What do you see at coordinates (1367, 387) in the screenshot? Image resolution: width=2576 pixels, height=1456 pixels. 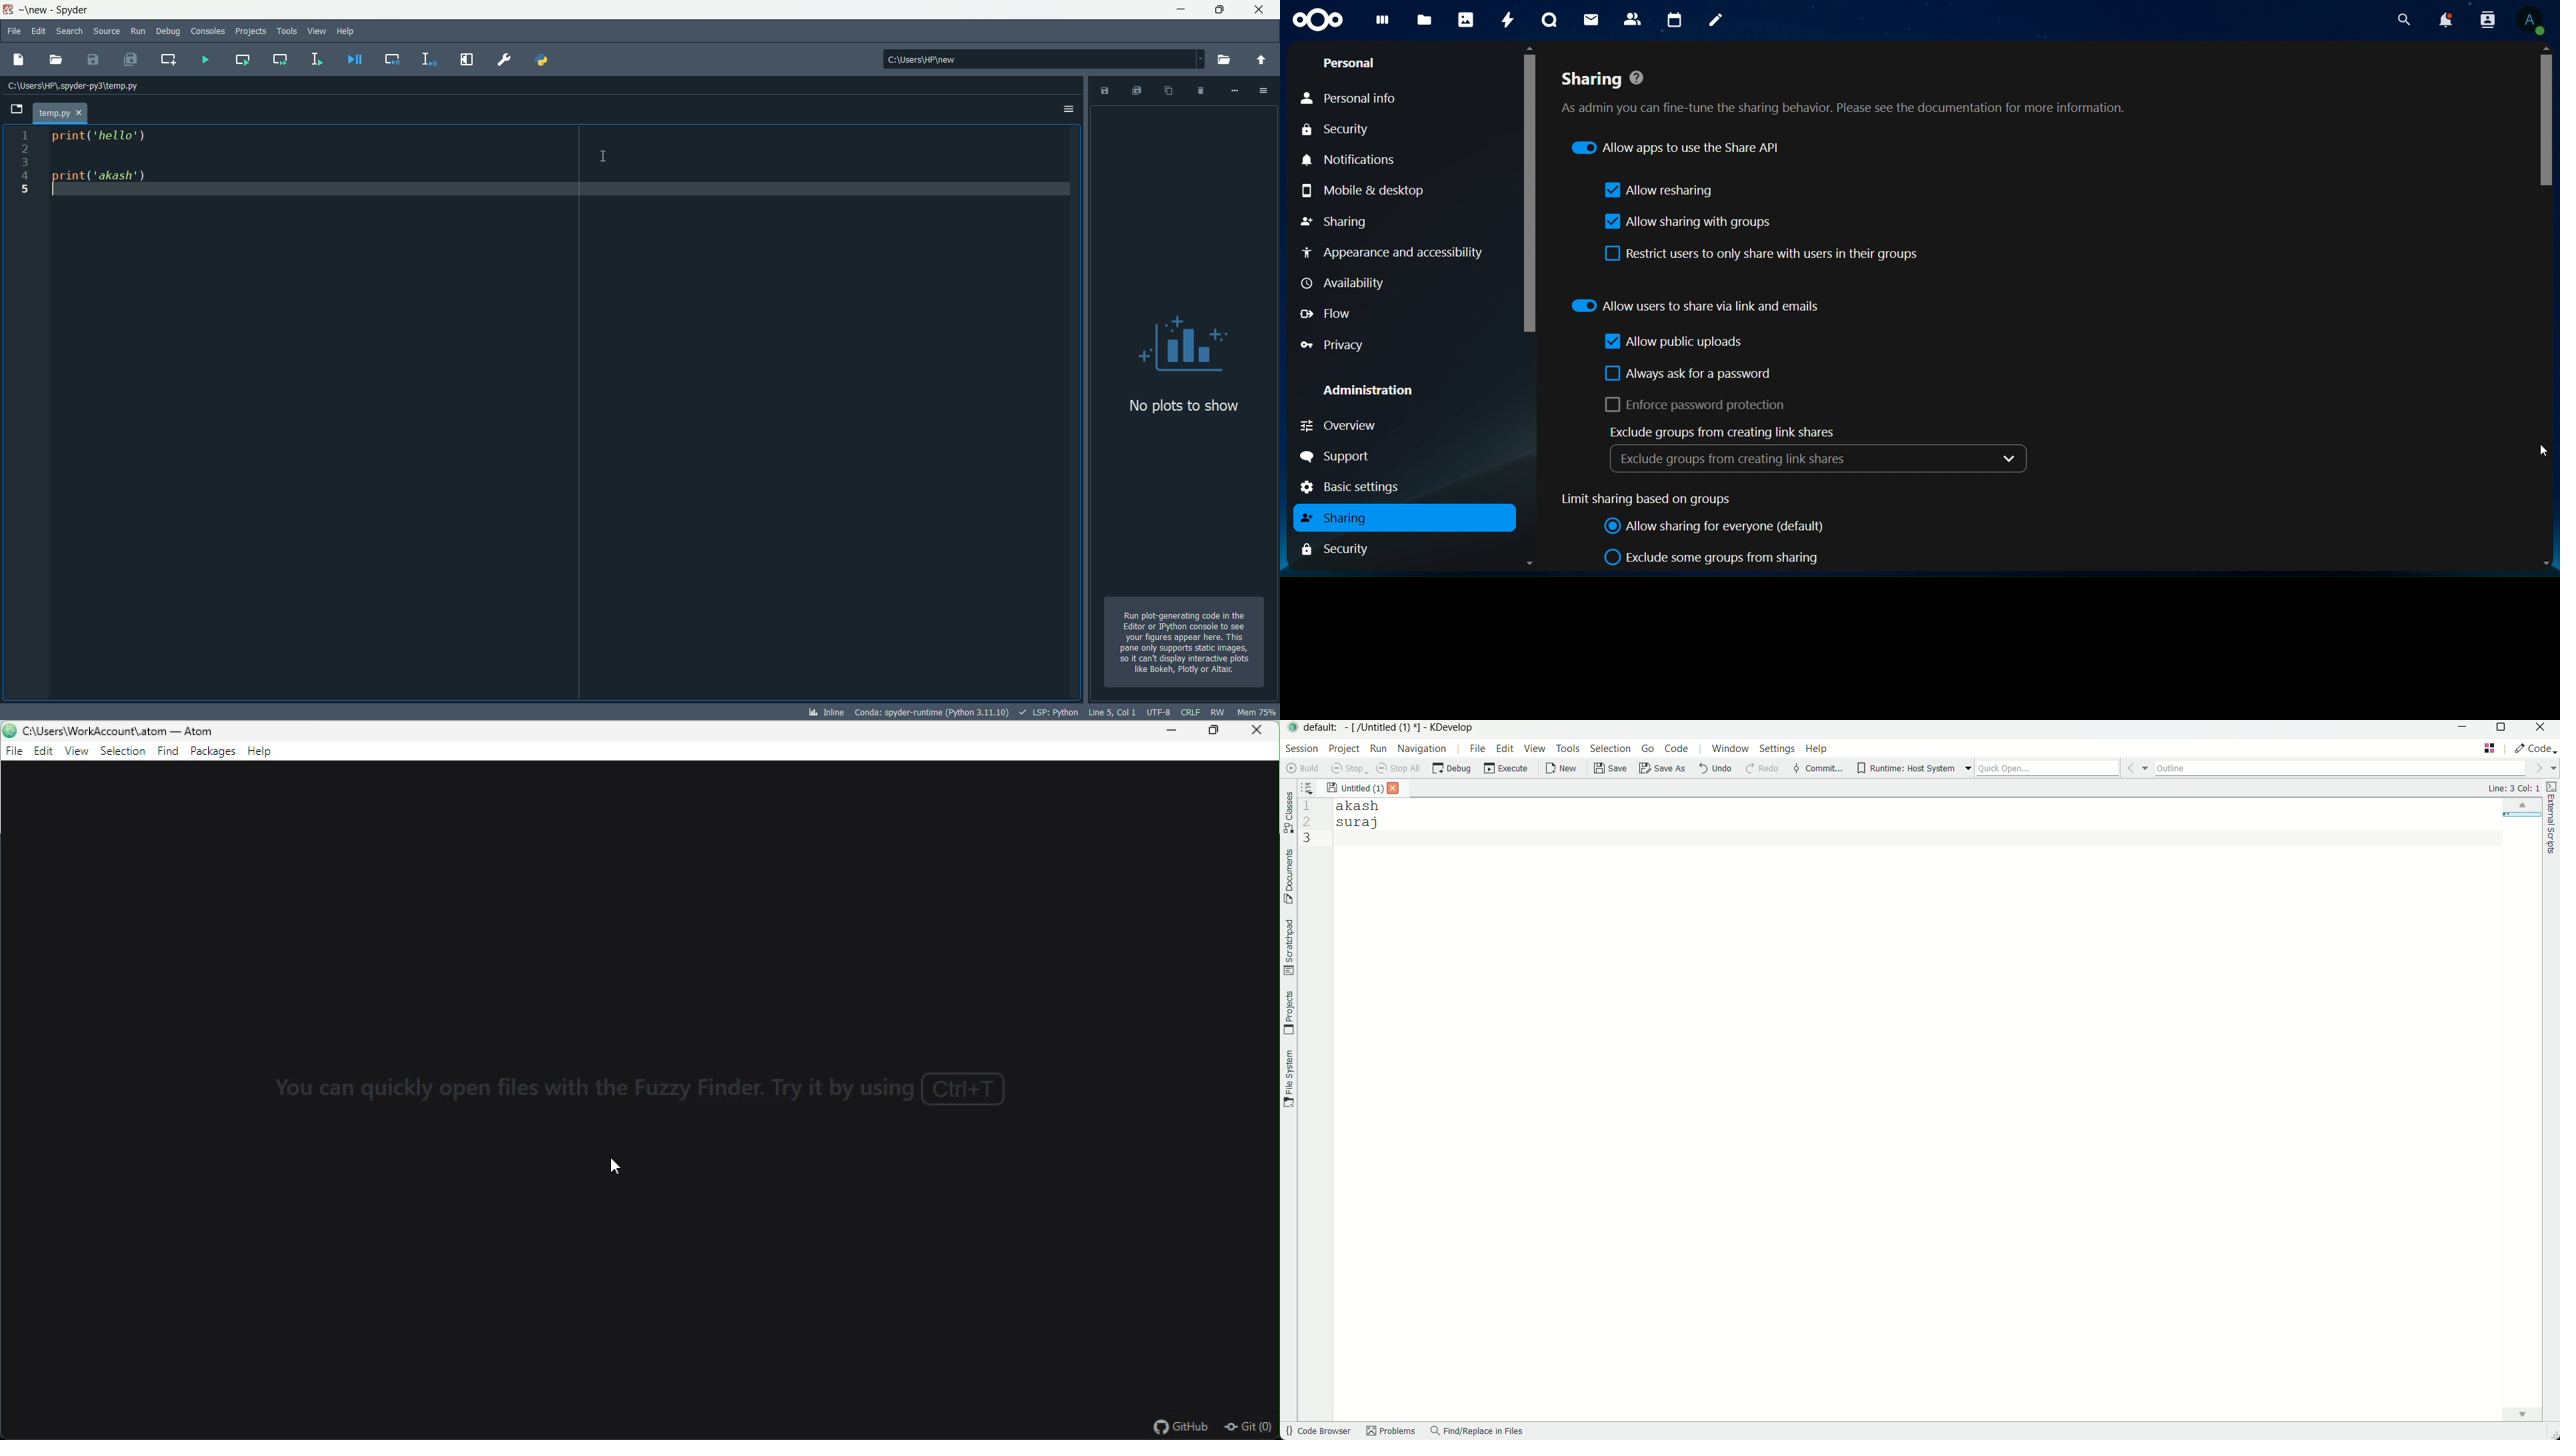 I see `administration` at bounding box center [1367, 387].